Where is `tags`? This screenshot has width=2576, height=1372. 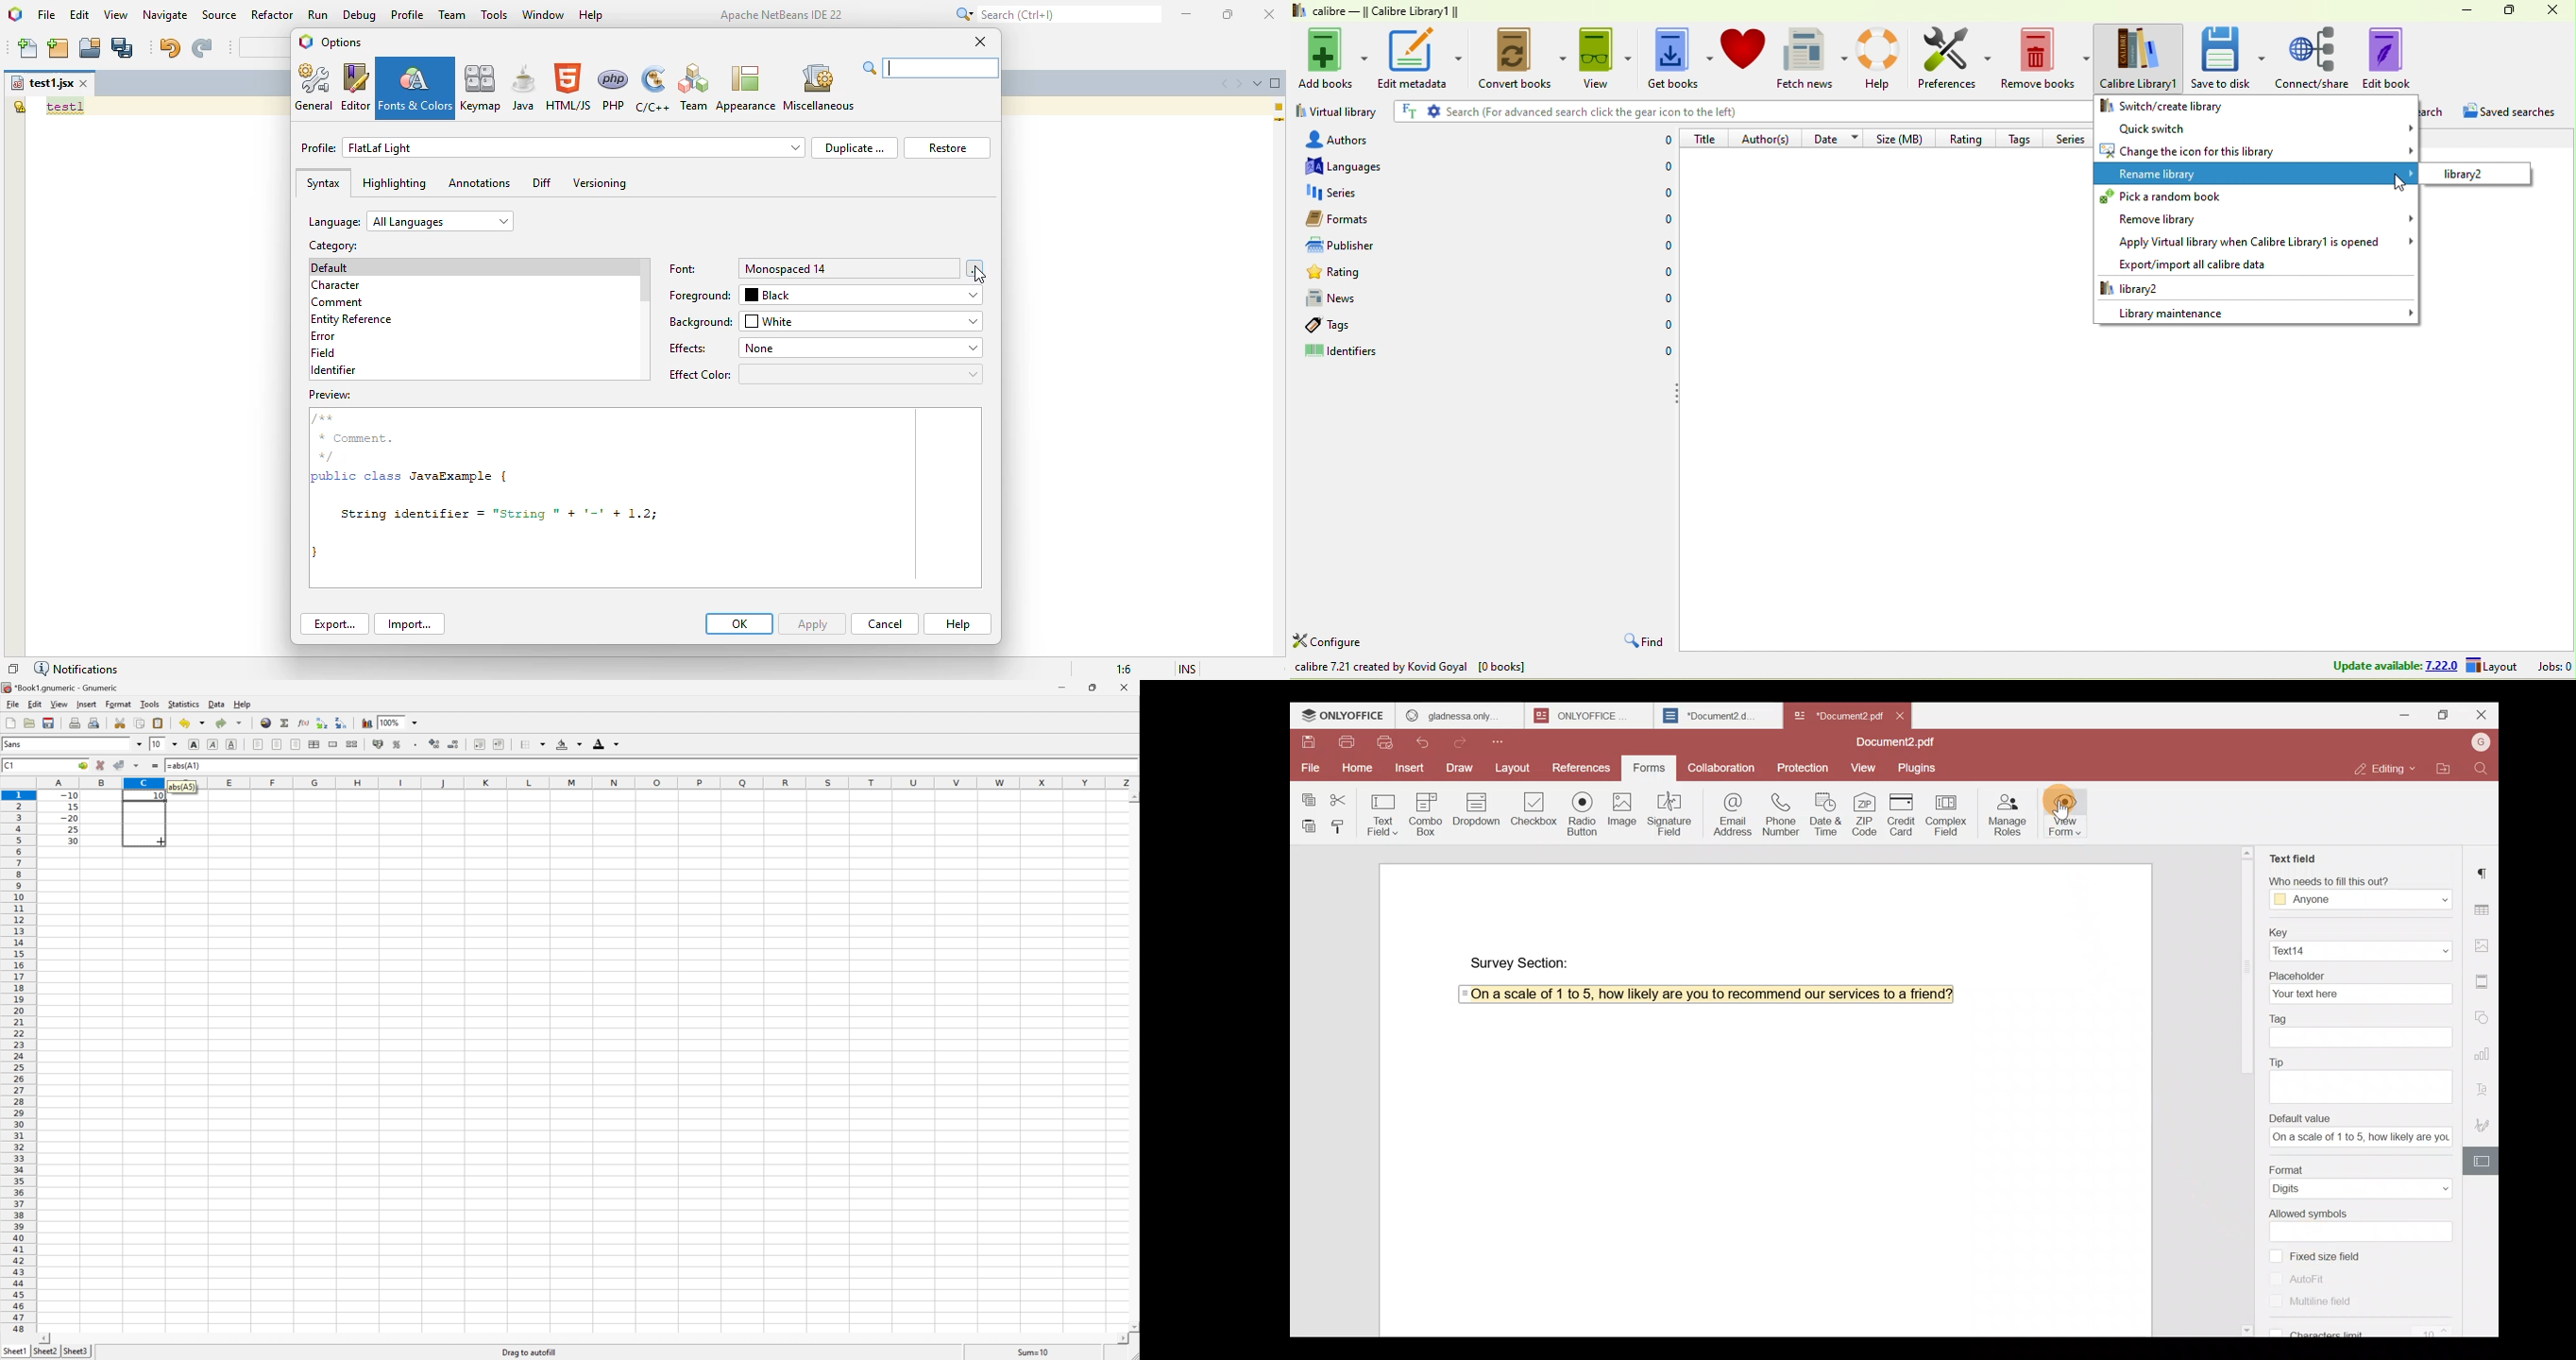
tags is located at coordinates (2023, 137).